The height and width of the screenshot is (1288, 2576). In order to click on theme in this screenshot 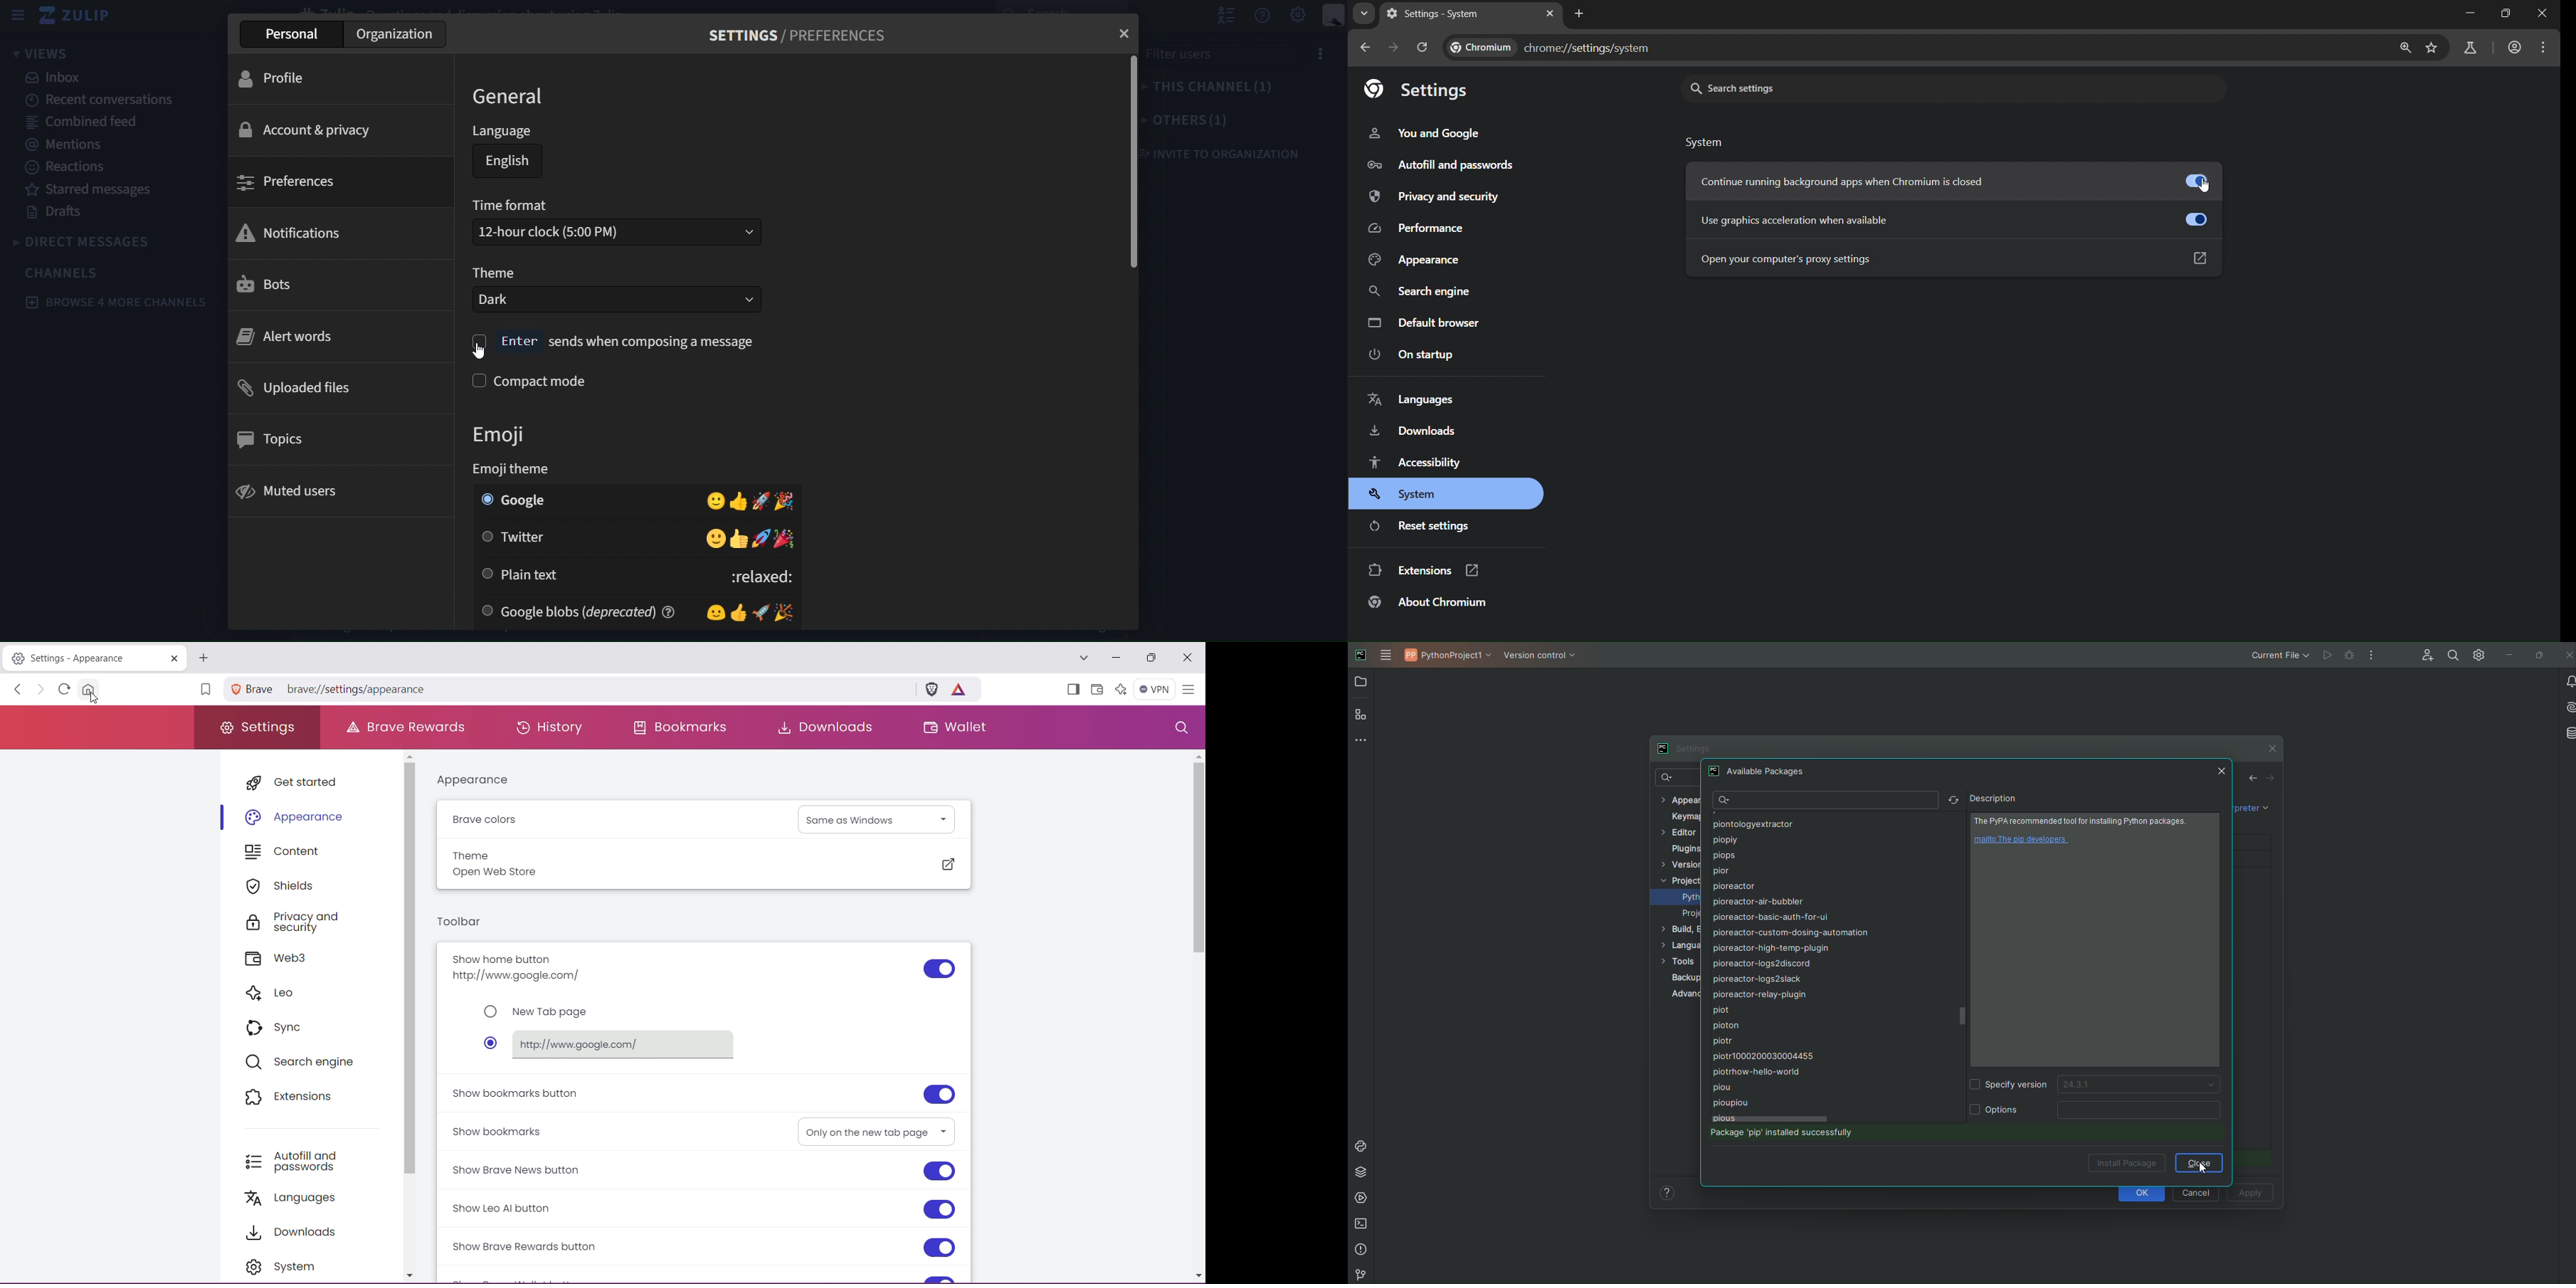, I will do `click(497, 274)`.